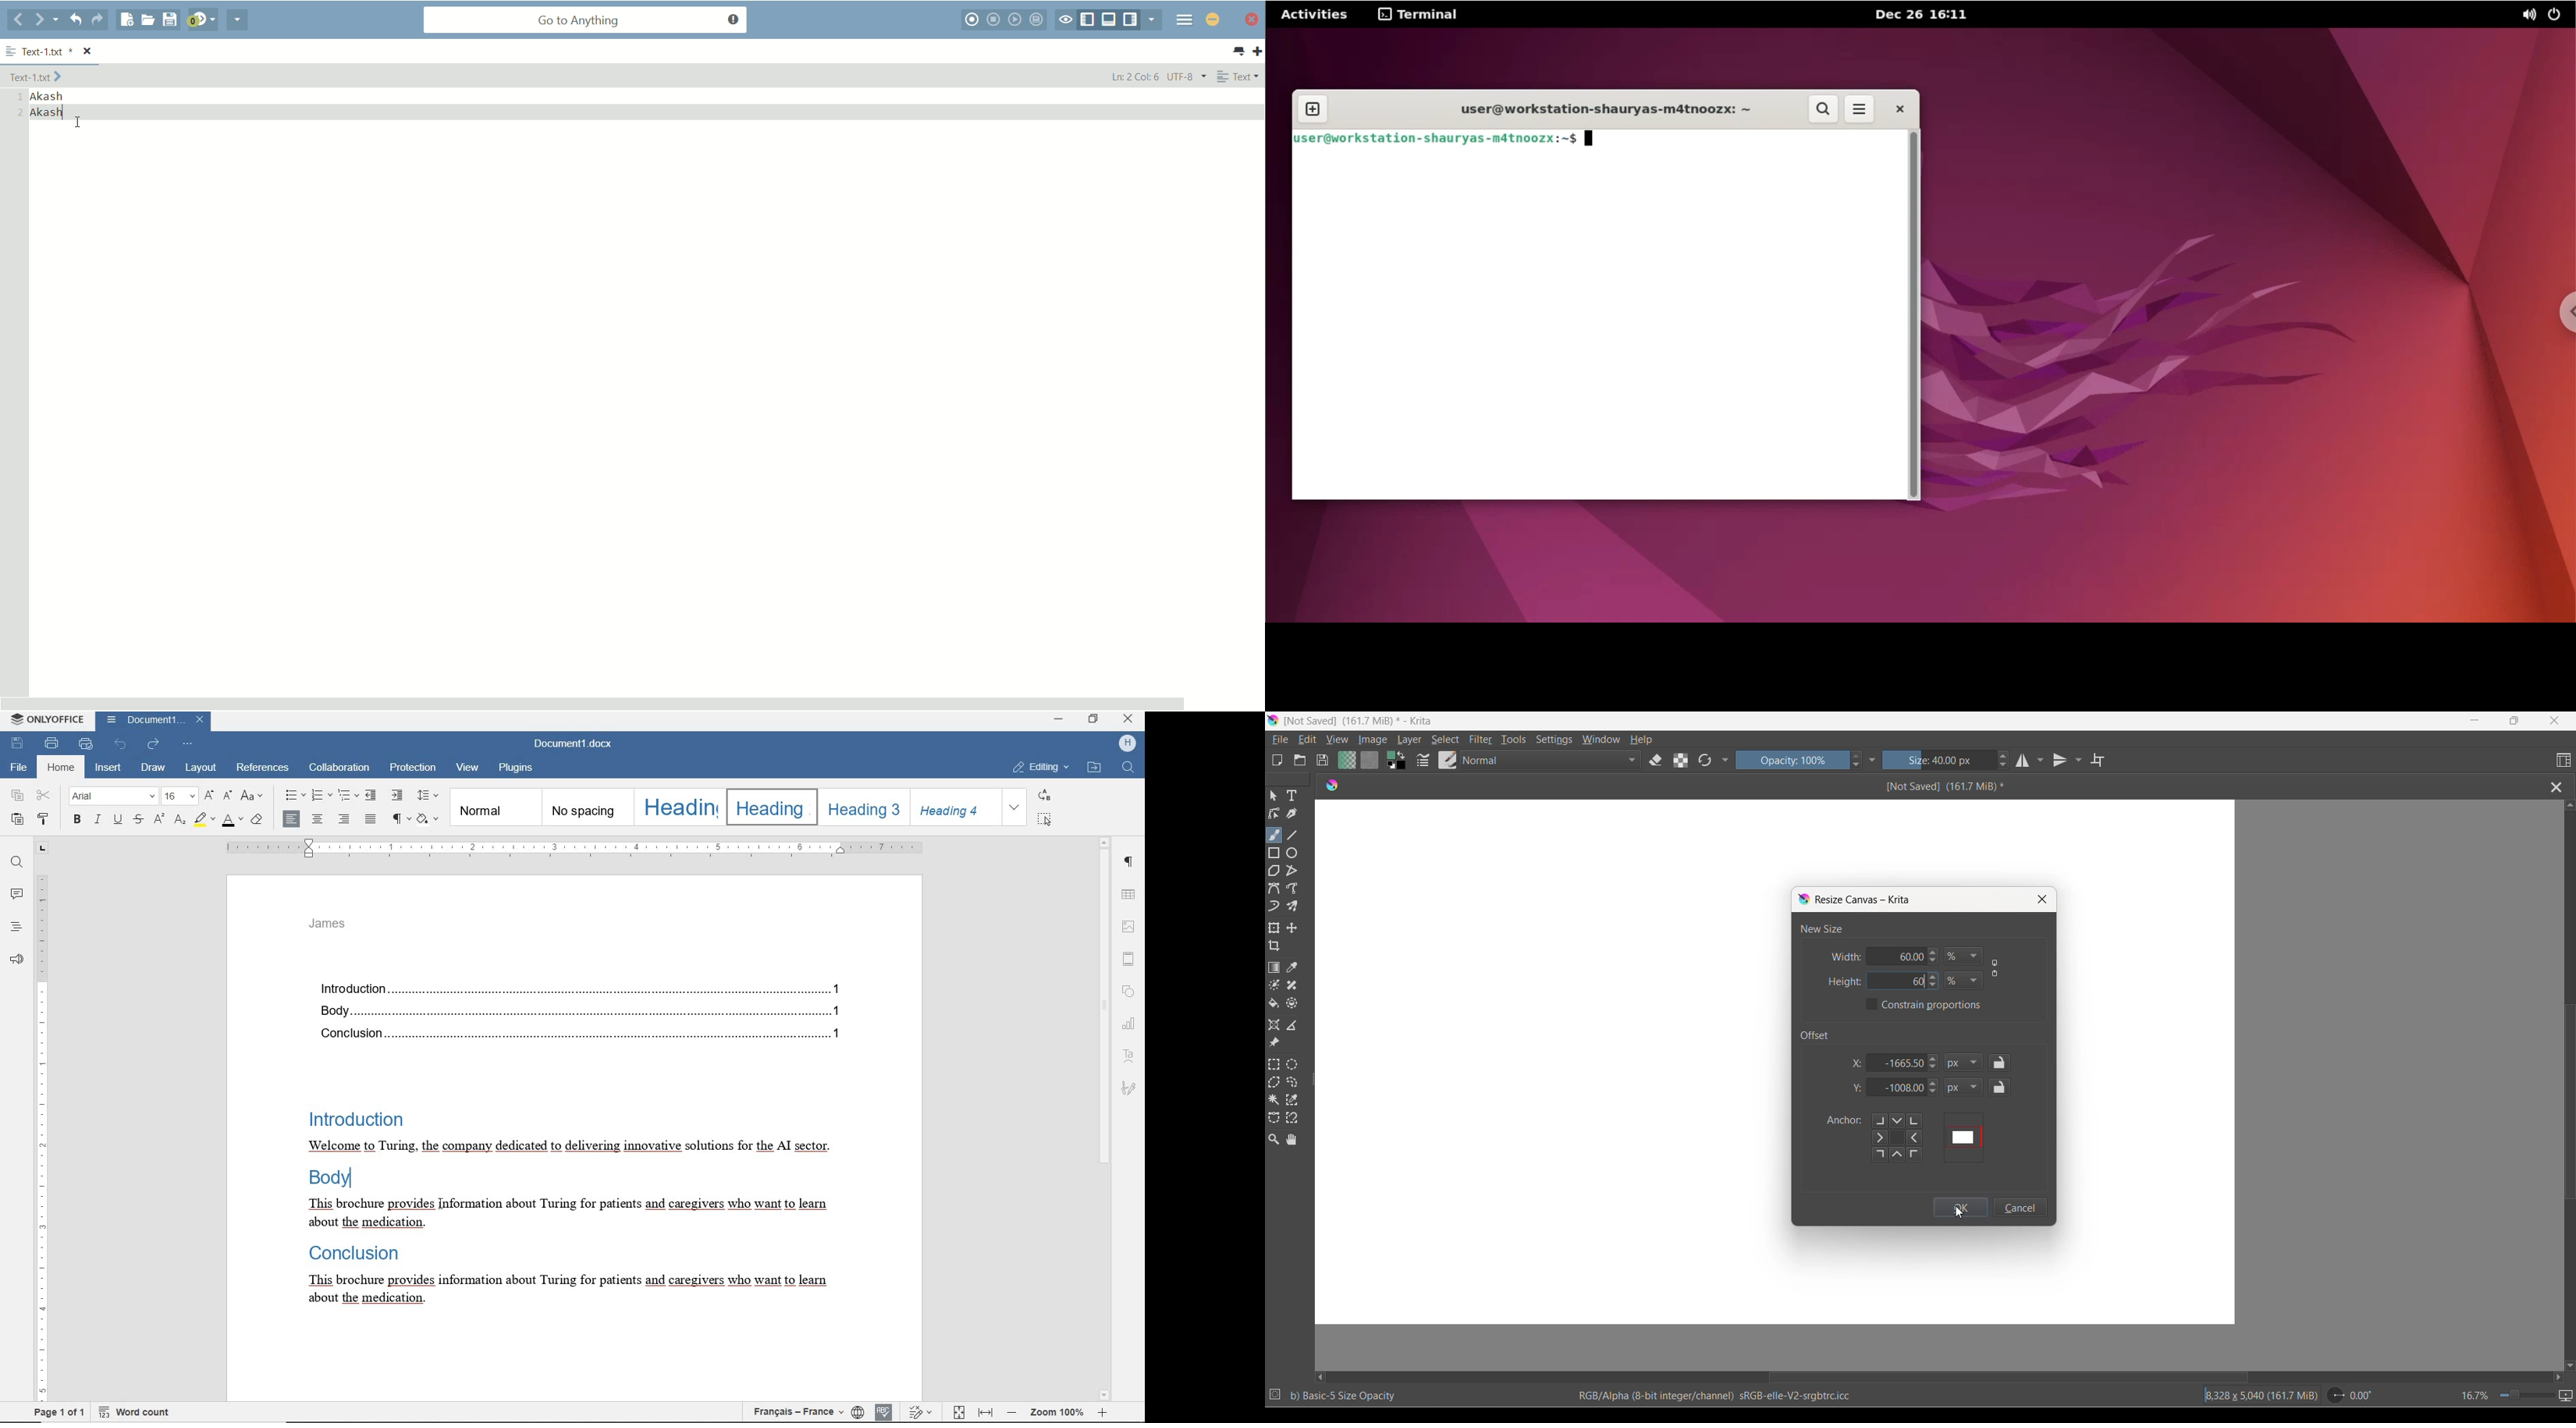  Describe the element at coordinates (399, 795) in the screenshot. I see `INCREASE INDENT` at that location.